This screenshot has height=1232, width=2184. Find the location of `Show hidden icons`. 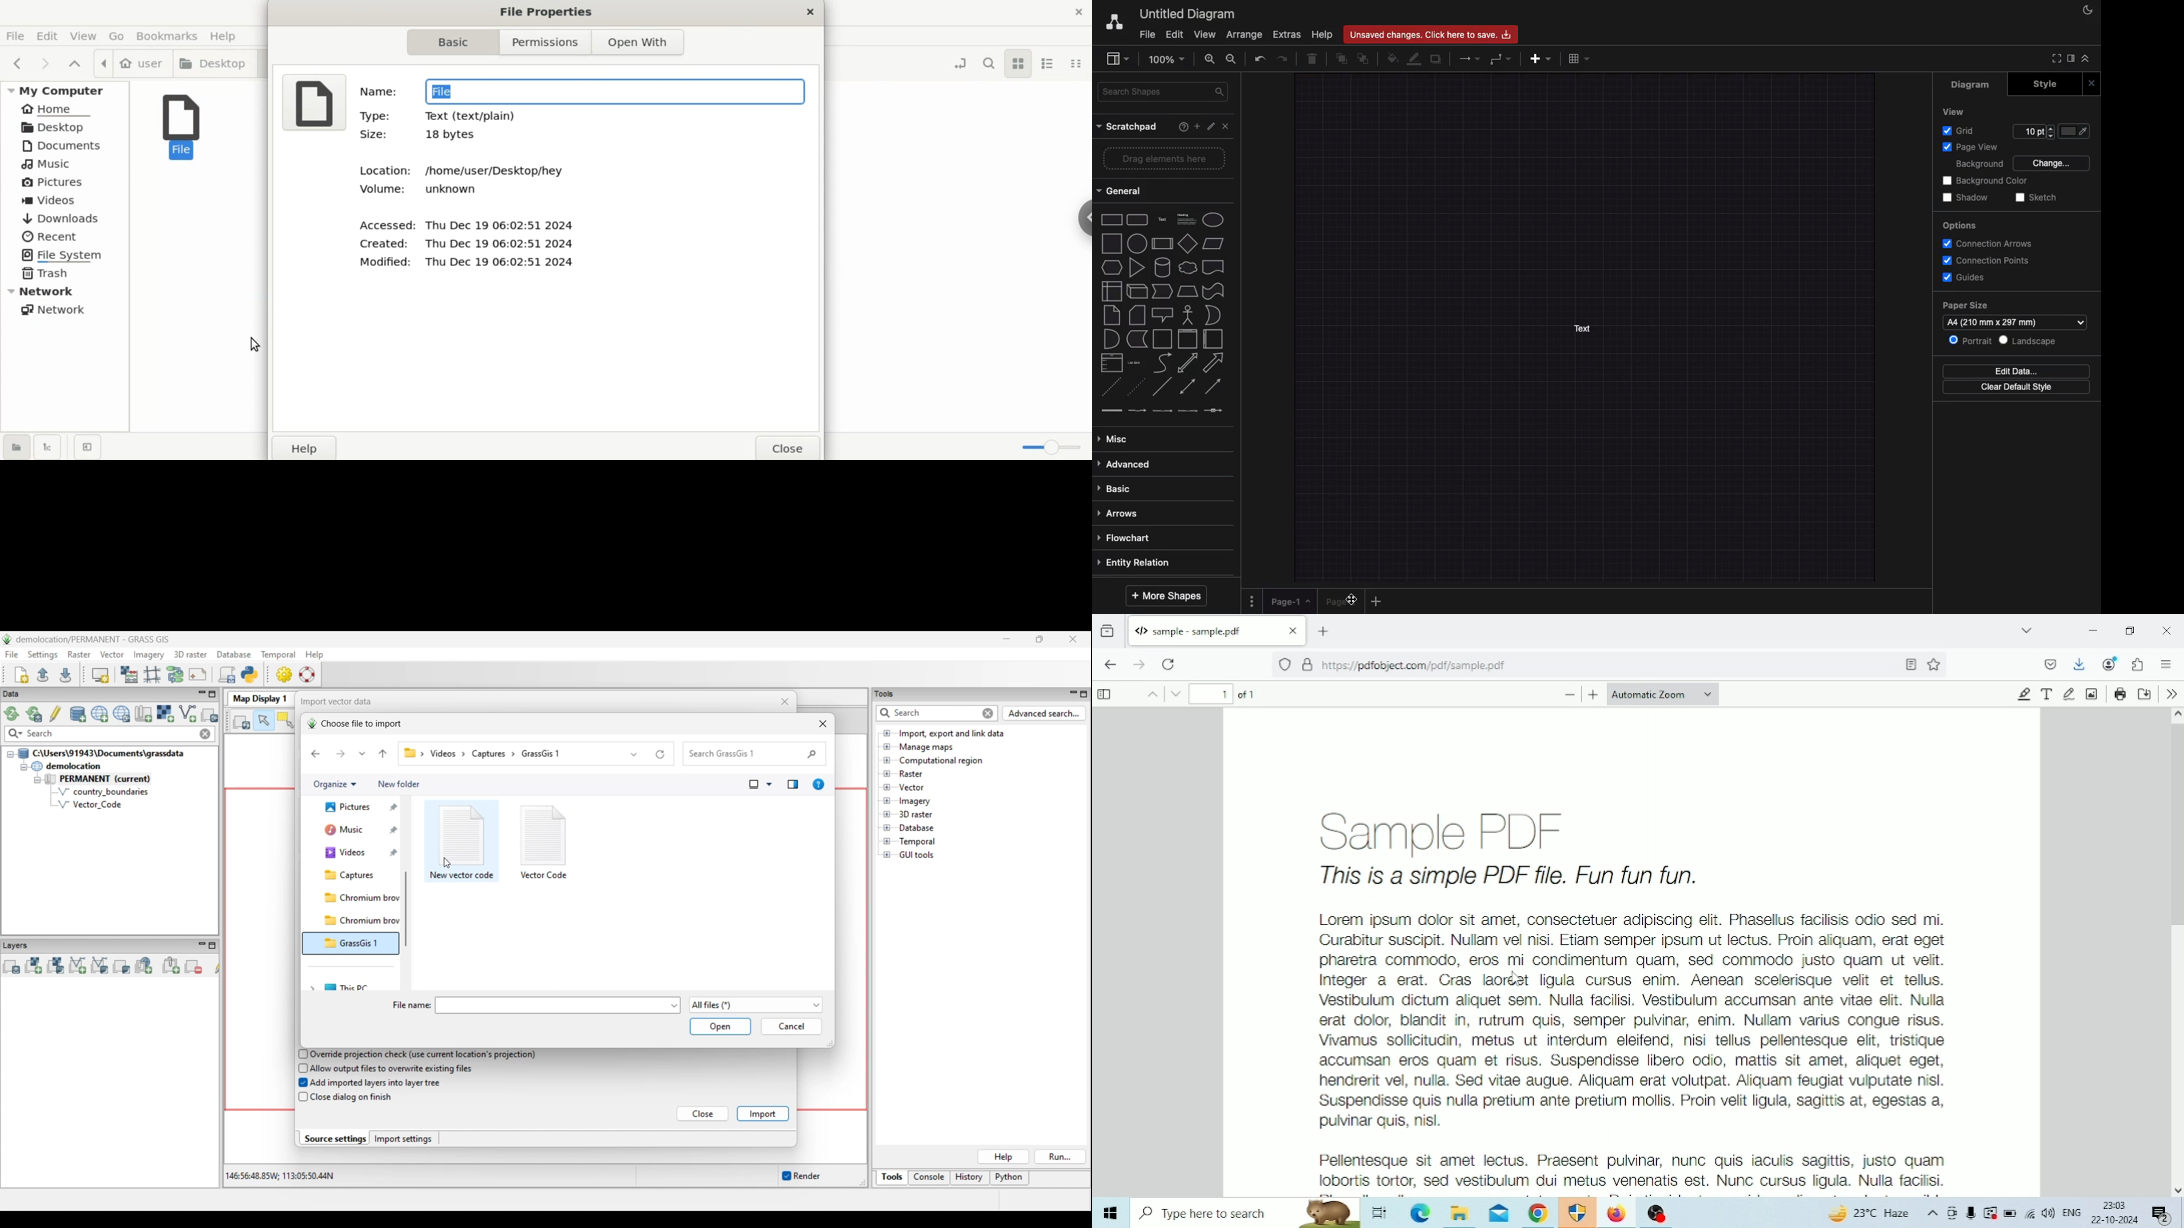

Show hidden icons is located at coordinates (1933, 1213).